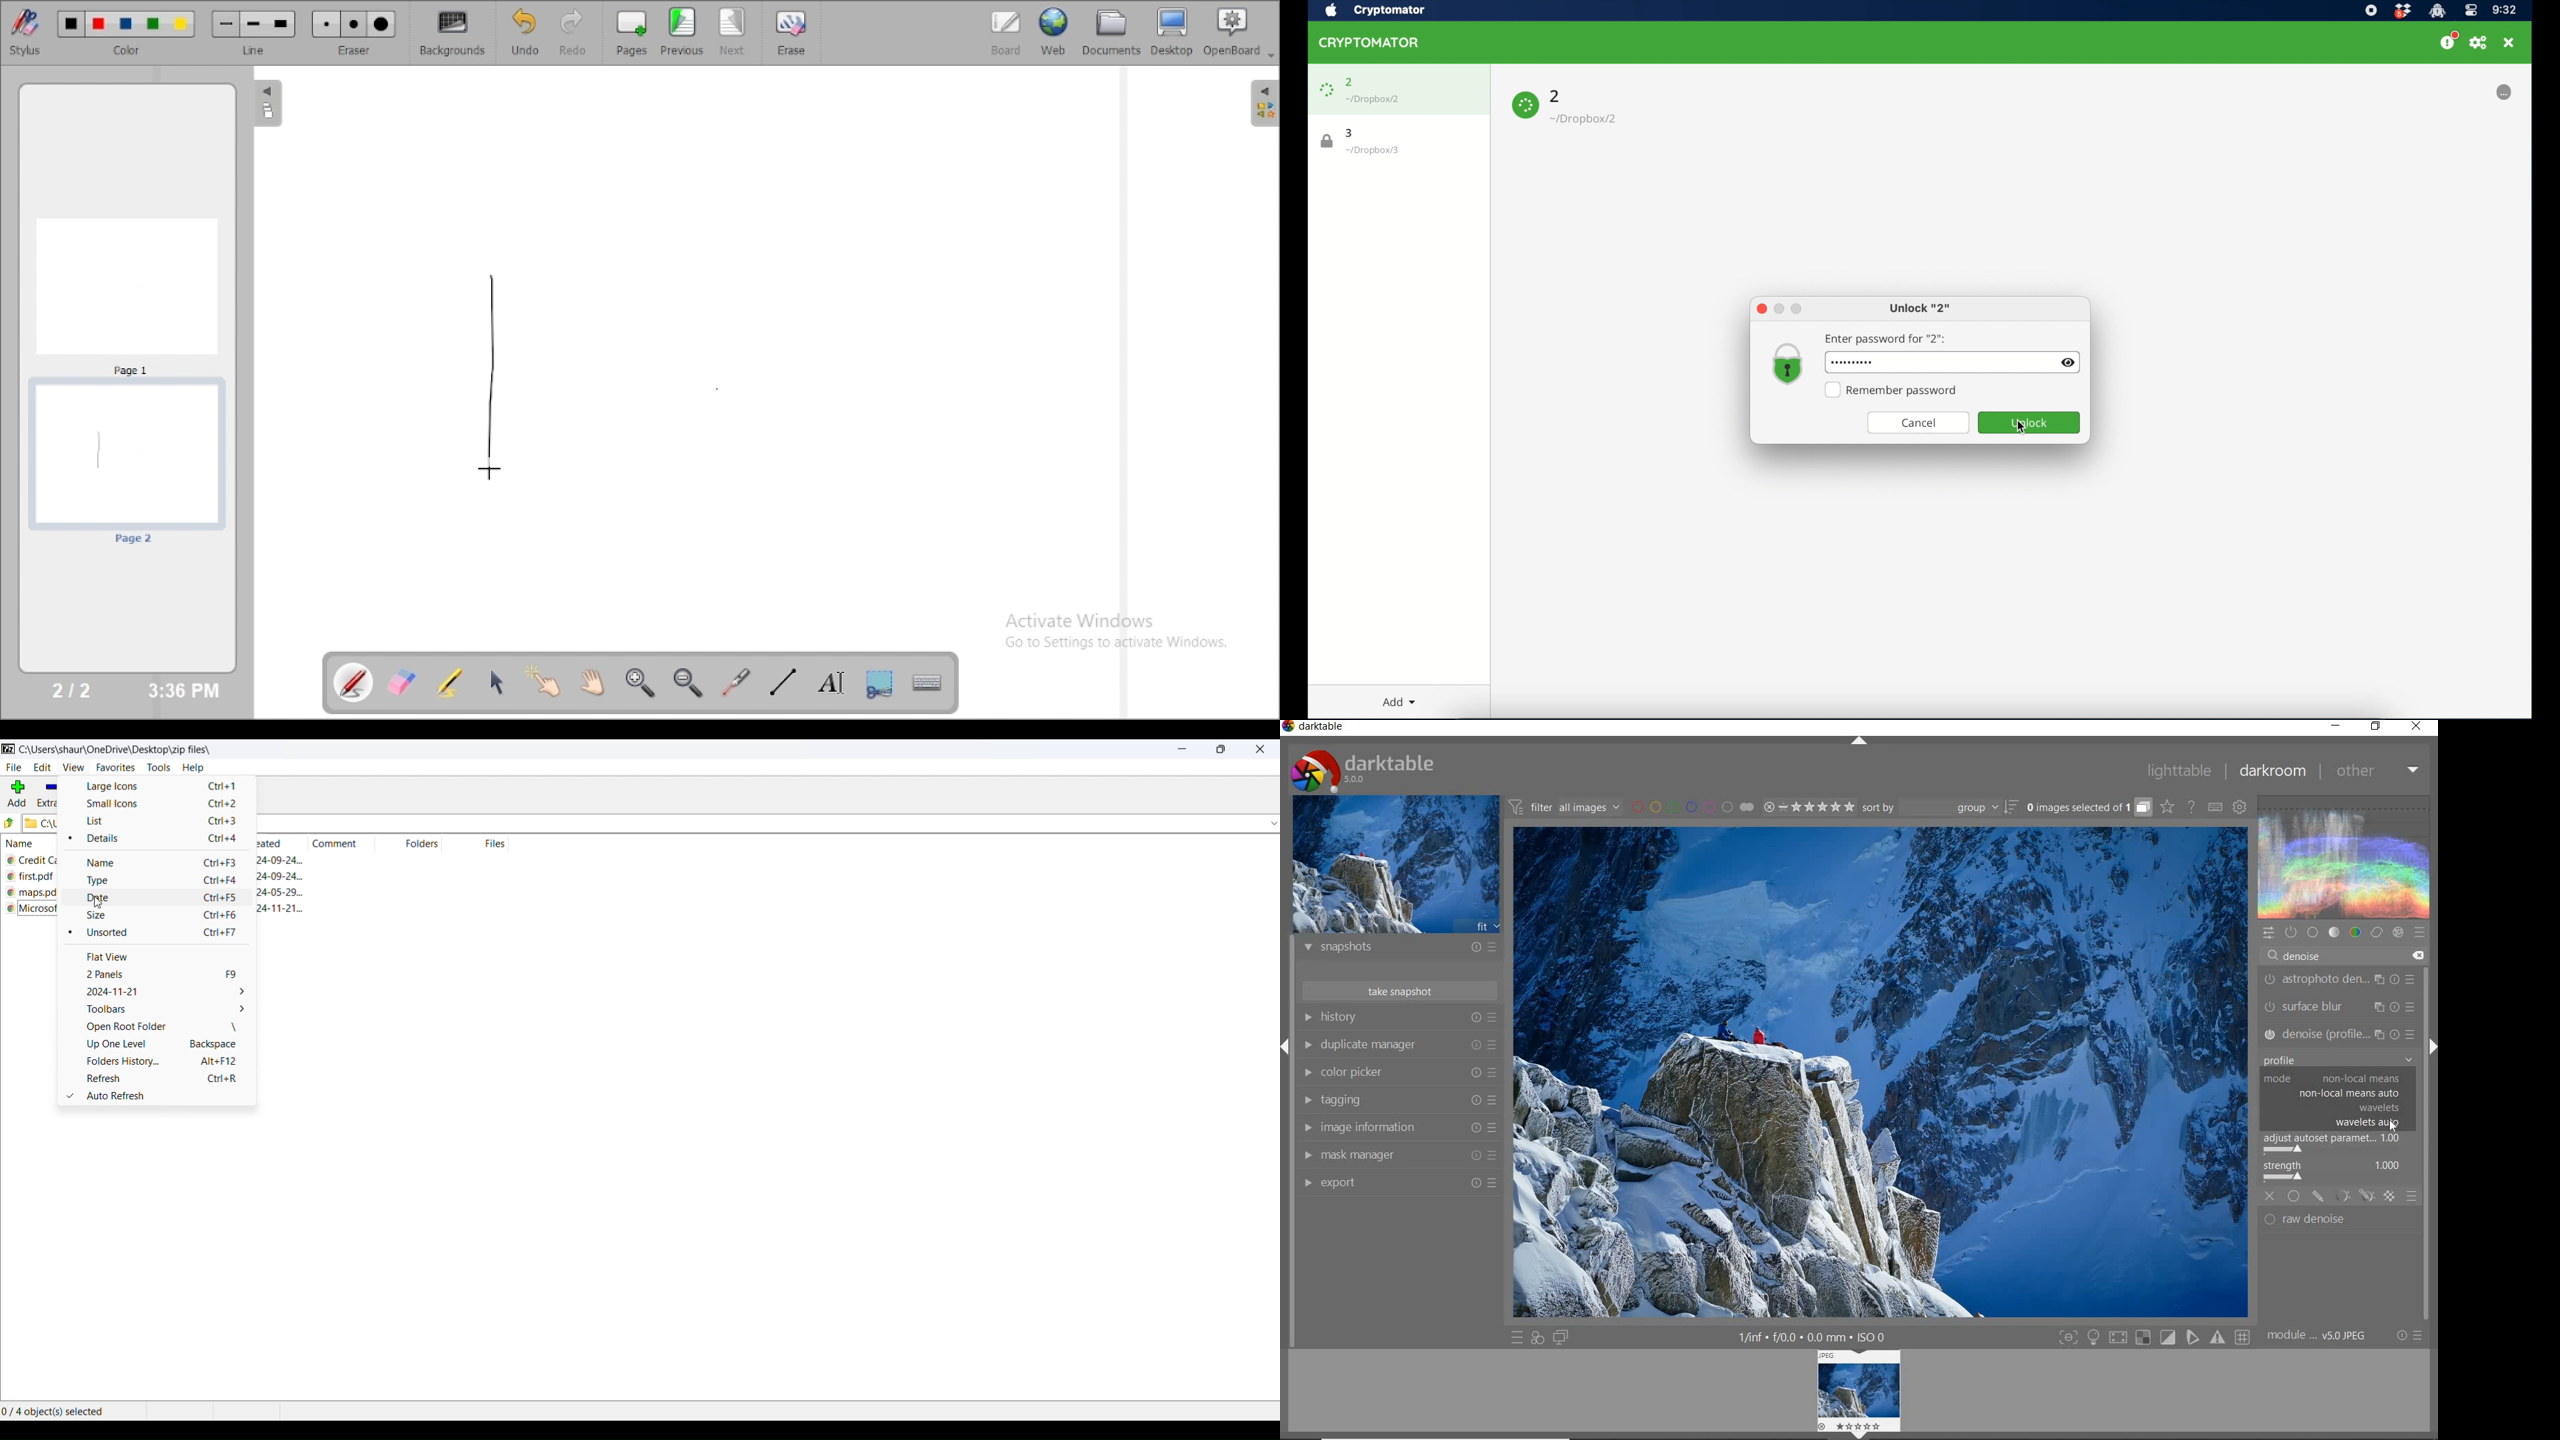 The height and width of the screenshot is (1456, 2576). What do you see at coordinates (55, 1413) in the screenshot?
I see `0/ 4 object(s) selected` at bounding box center [55, 1413].